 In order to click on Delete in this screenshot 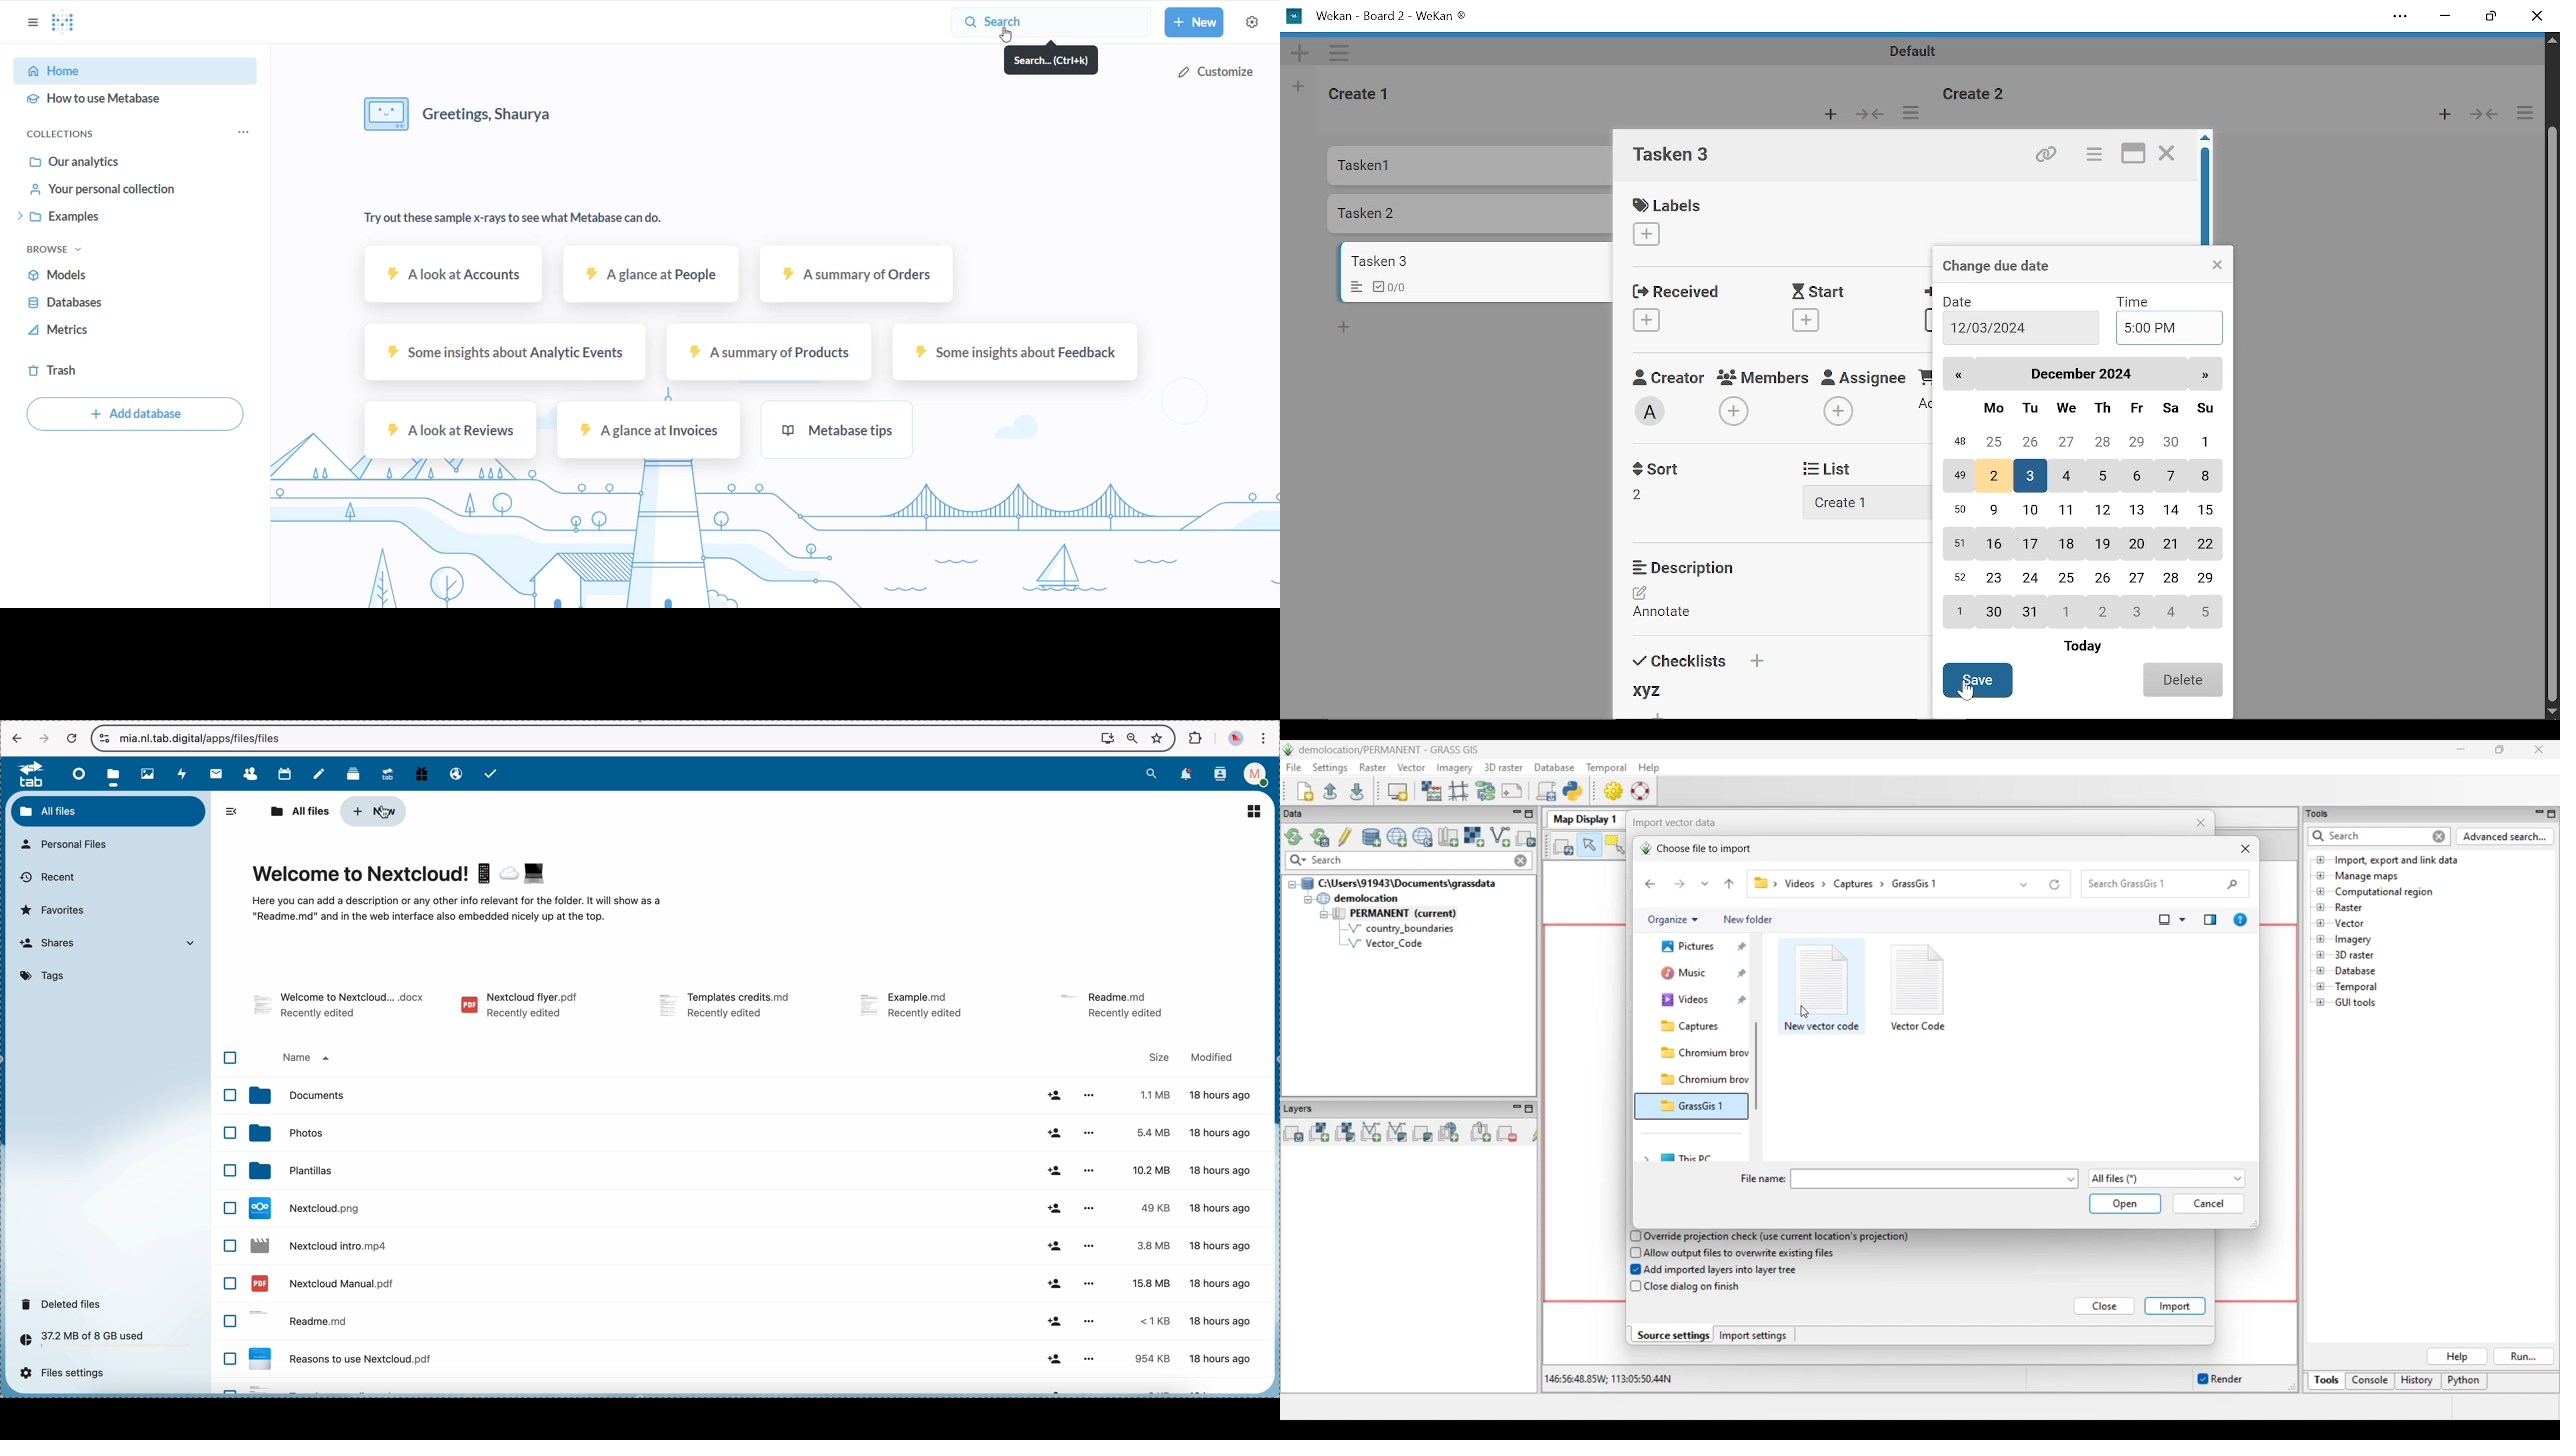, I will do `click(2182, 680)`.